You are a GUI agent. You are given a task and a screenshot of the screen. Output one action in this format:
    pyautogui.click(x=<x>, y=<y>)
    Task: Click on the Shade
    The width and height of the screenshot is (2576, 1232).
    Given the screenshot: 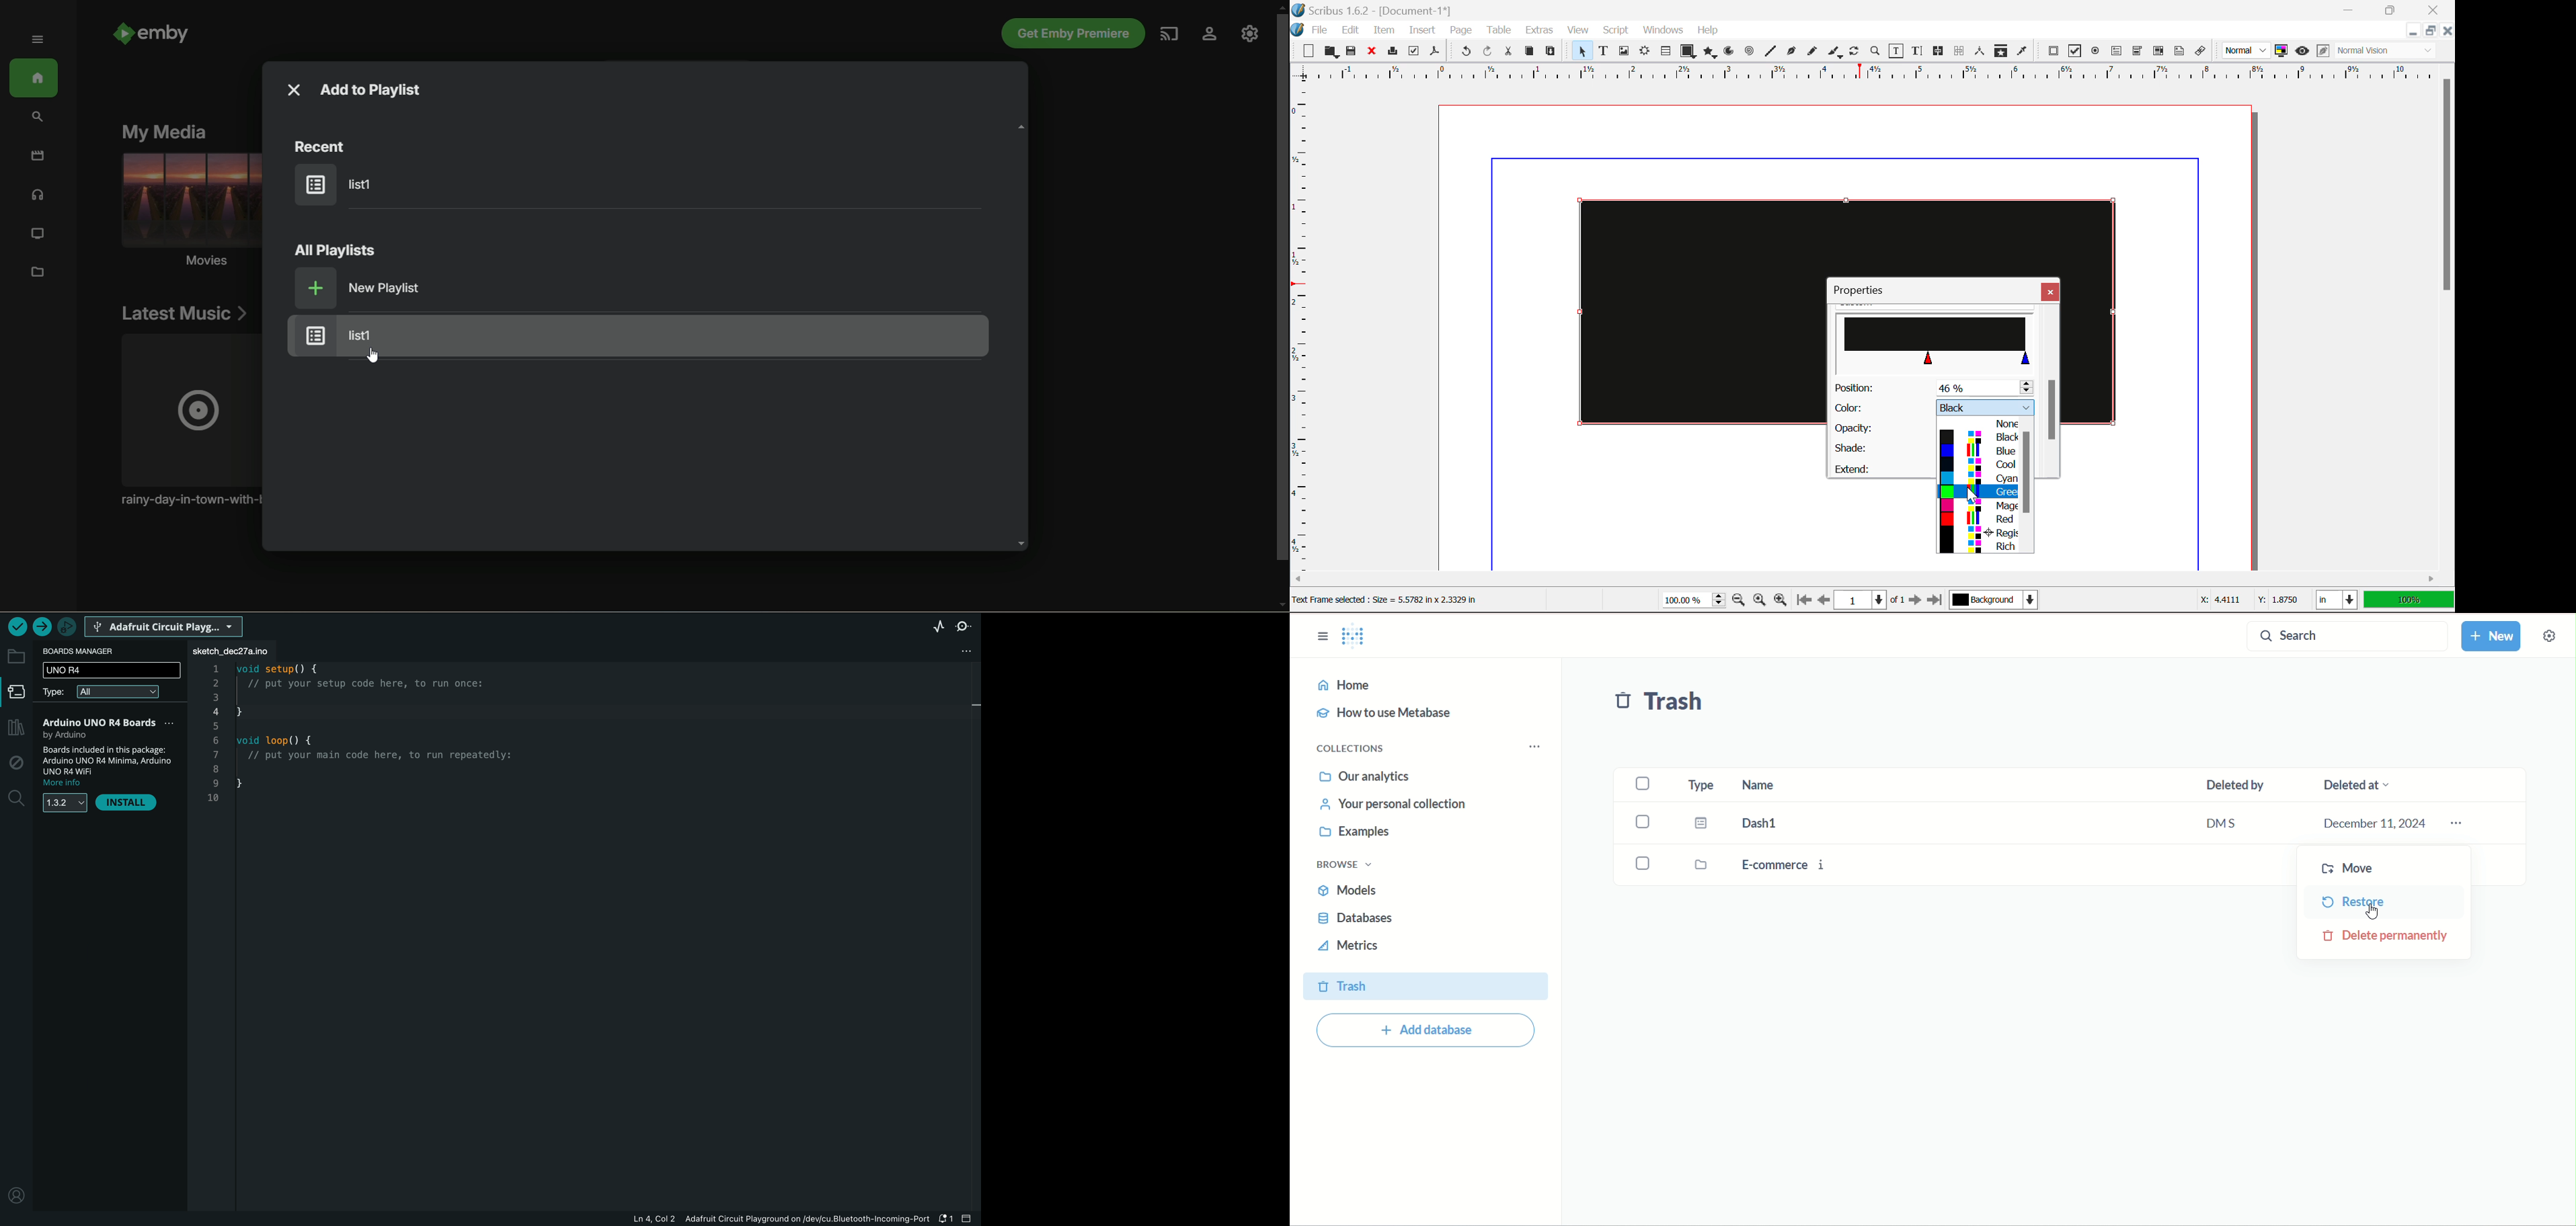 What is the action you would take?
    pyautogui.click(x=1879, y=448)
    